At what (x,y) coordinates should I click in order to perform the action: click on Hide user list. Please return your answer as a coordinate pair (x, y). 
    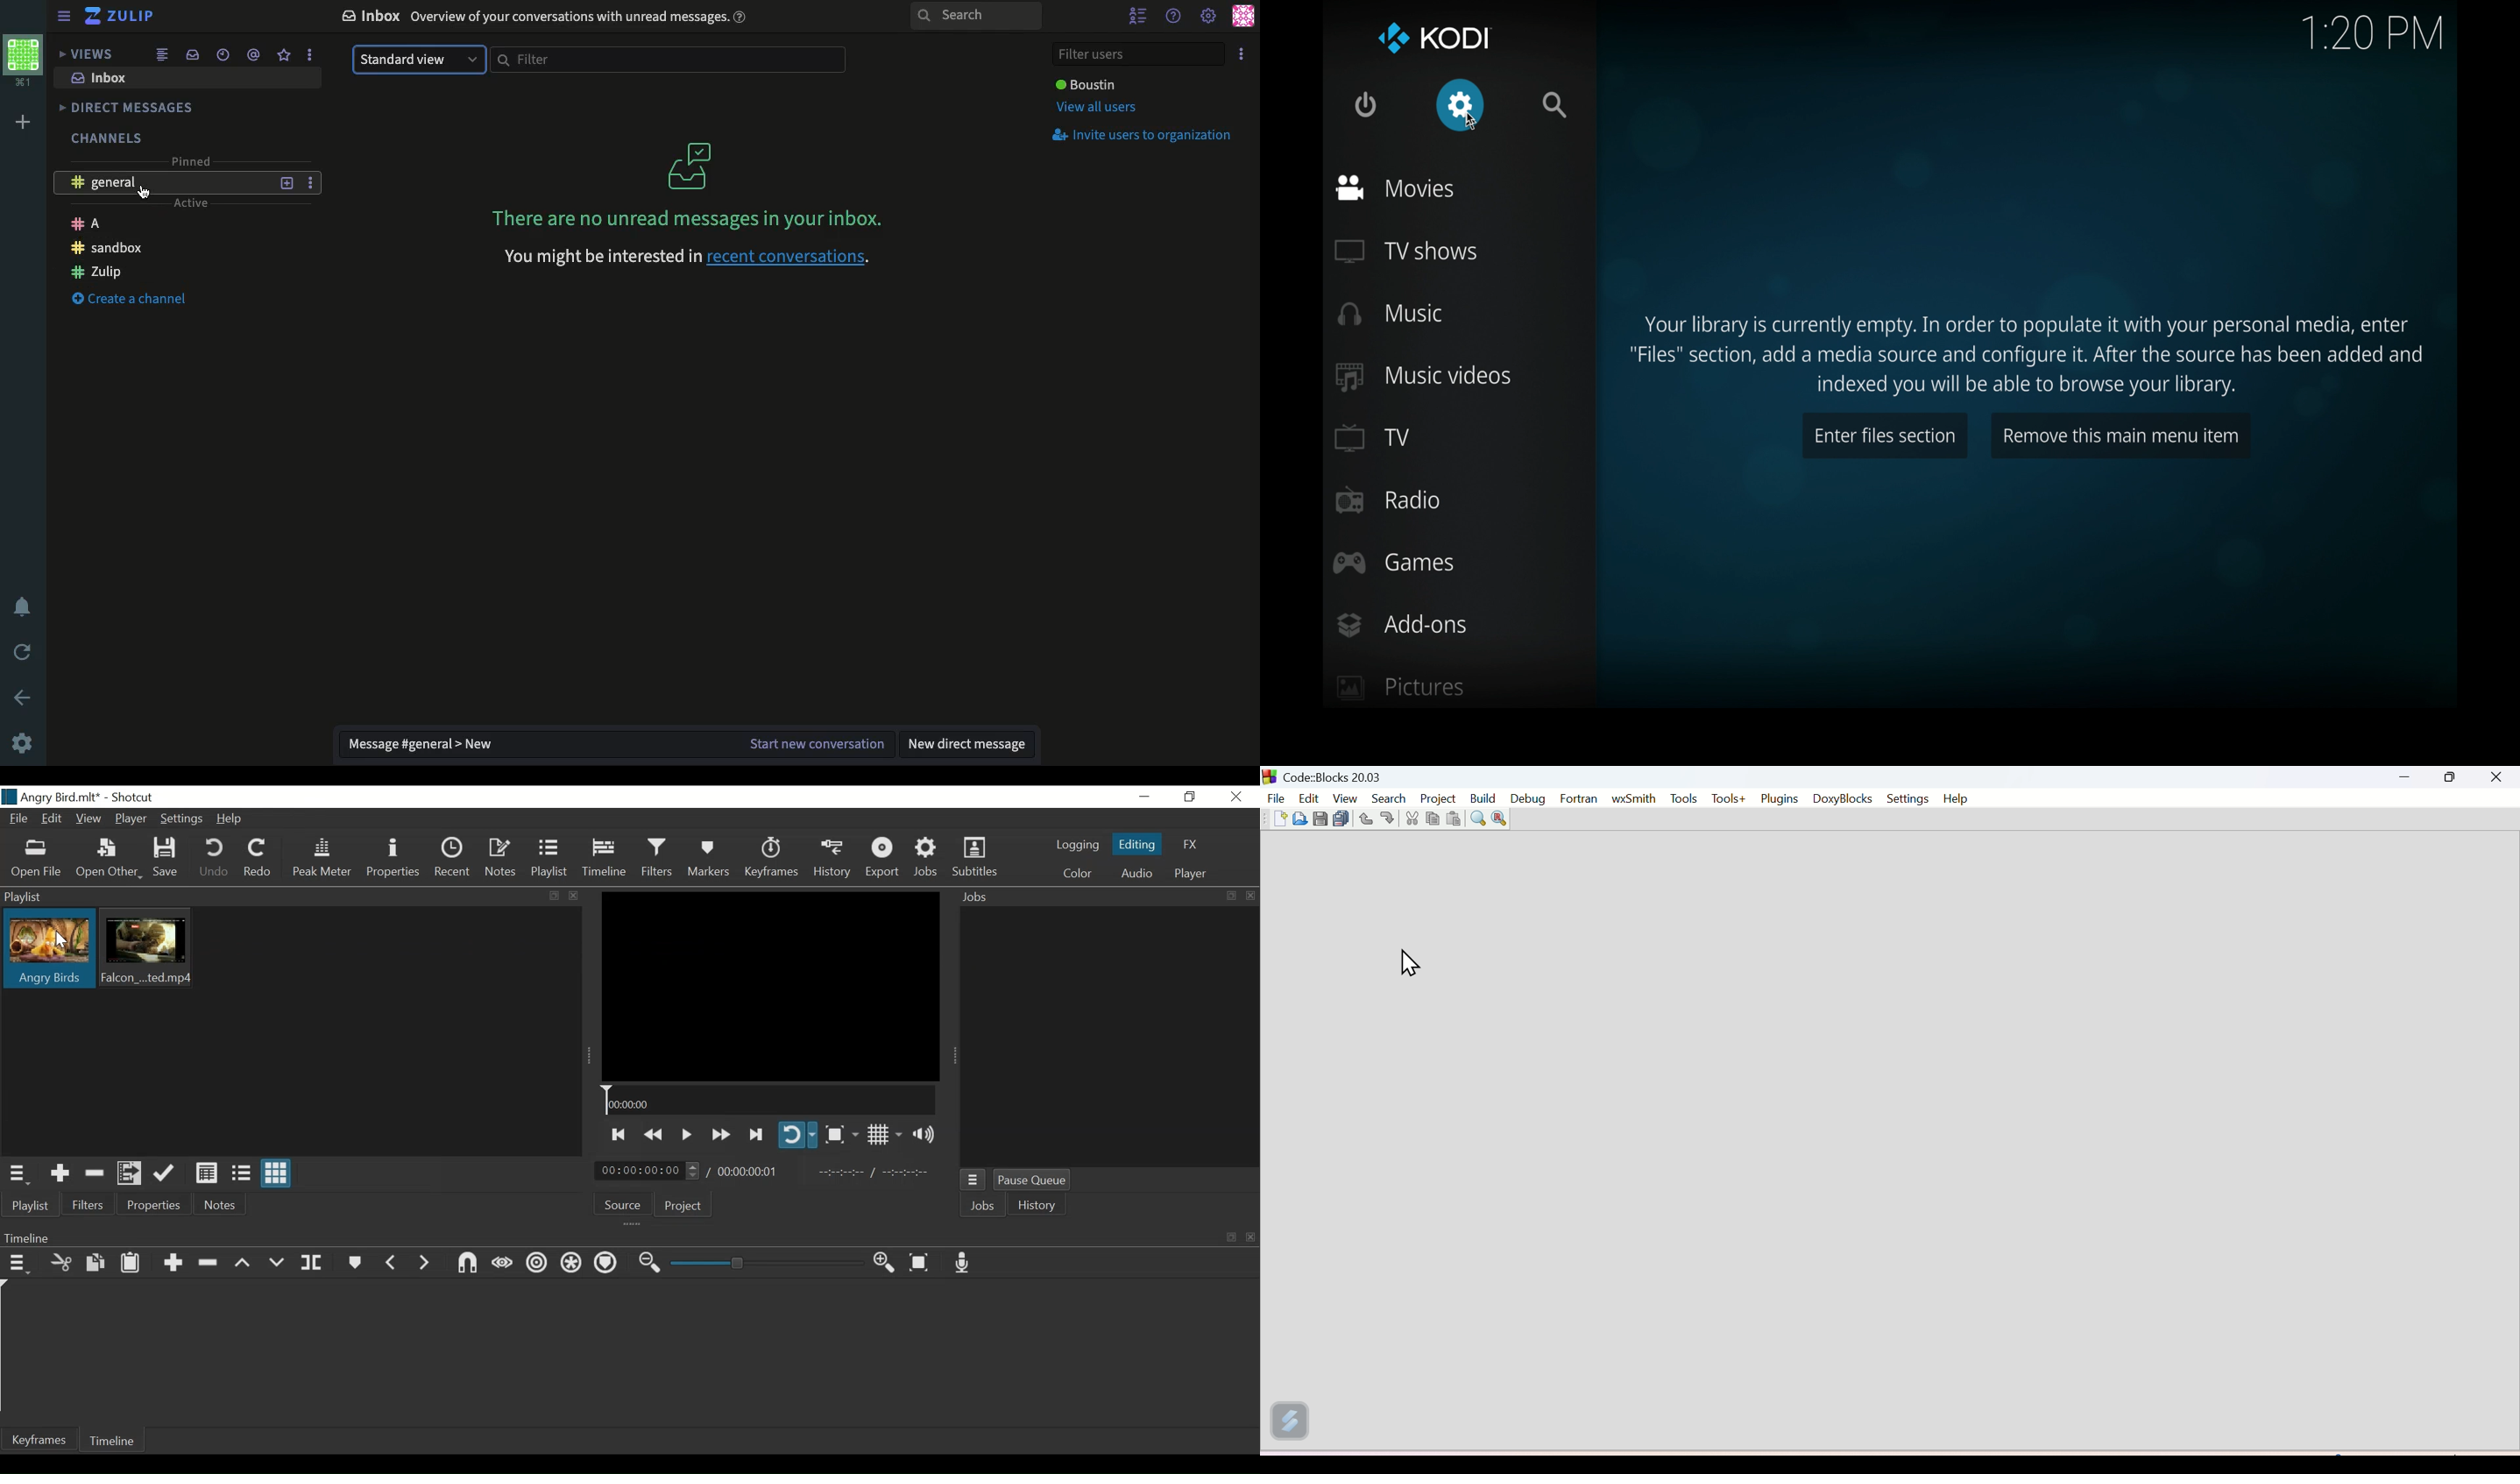
    Looking at the image, I should click on (1137, 16).